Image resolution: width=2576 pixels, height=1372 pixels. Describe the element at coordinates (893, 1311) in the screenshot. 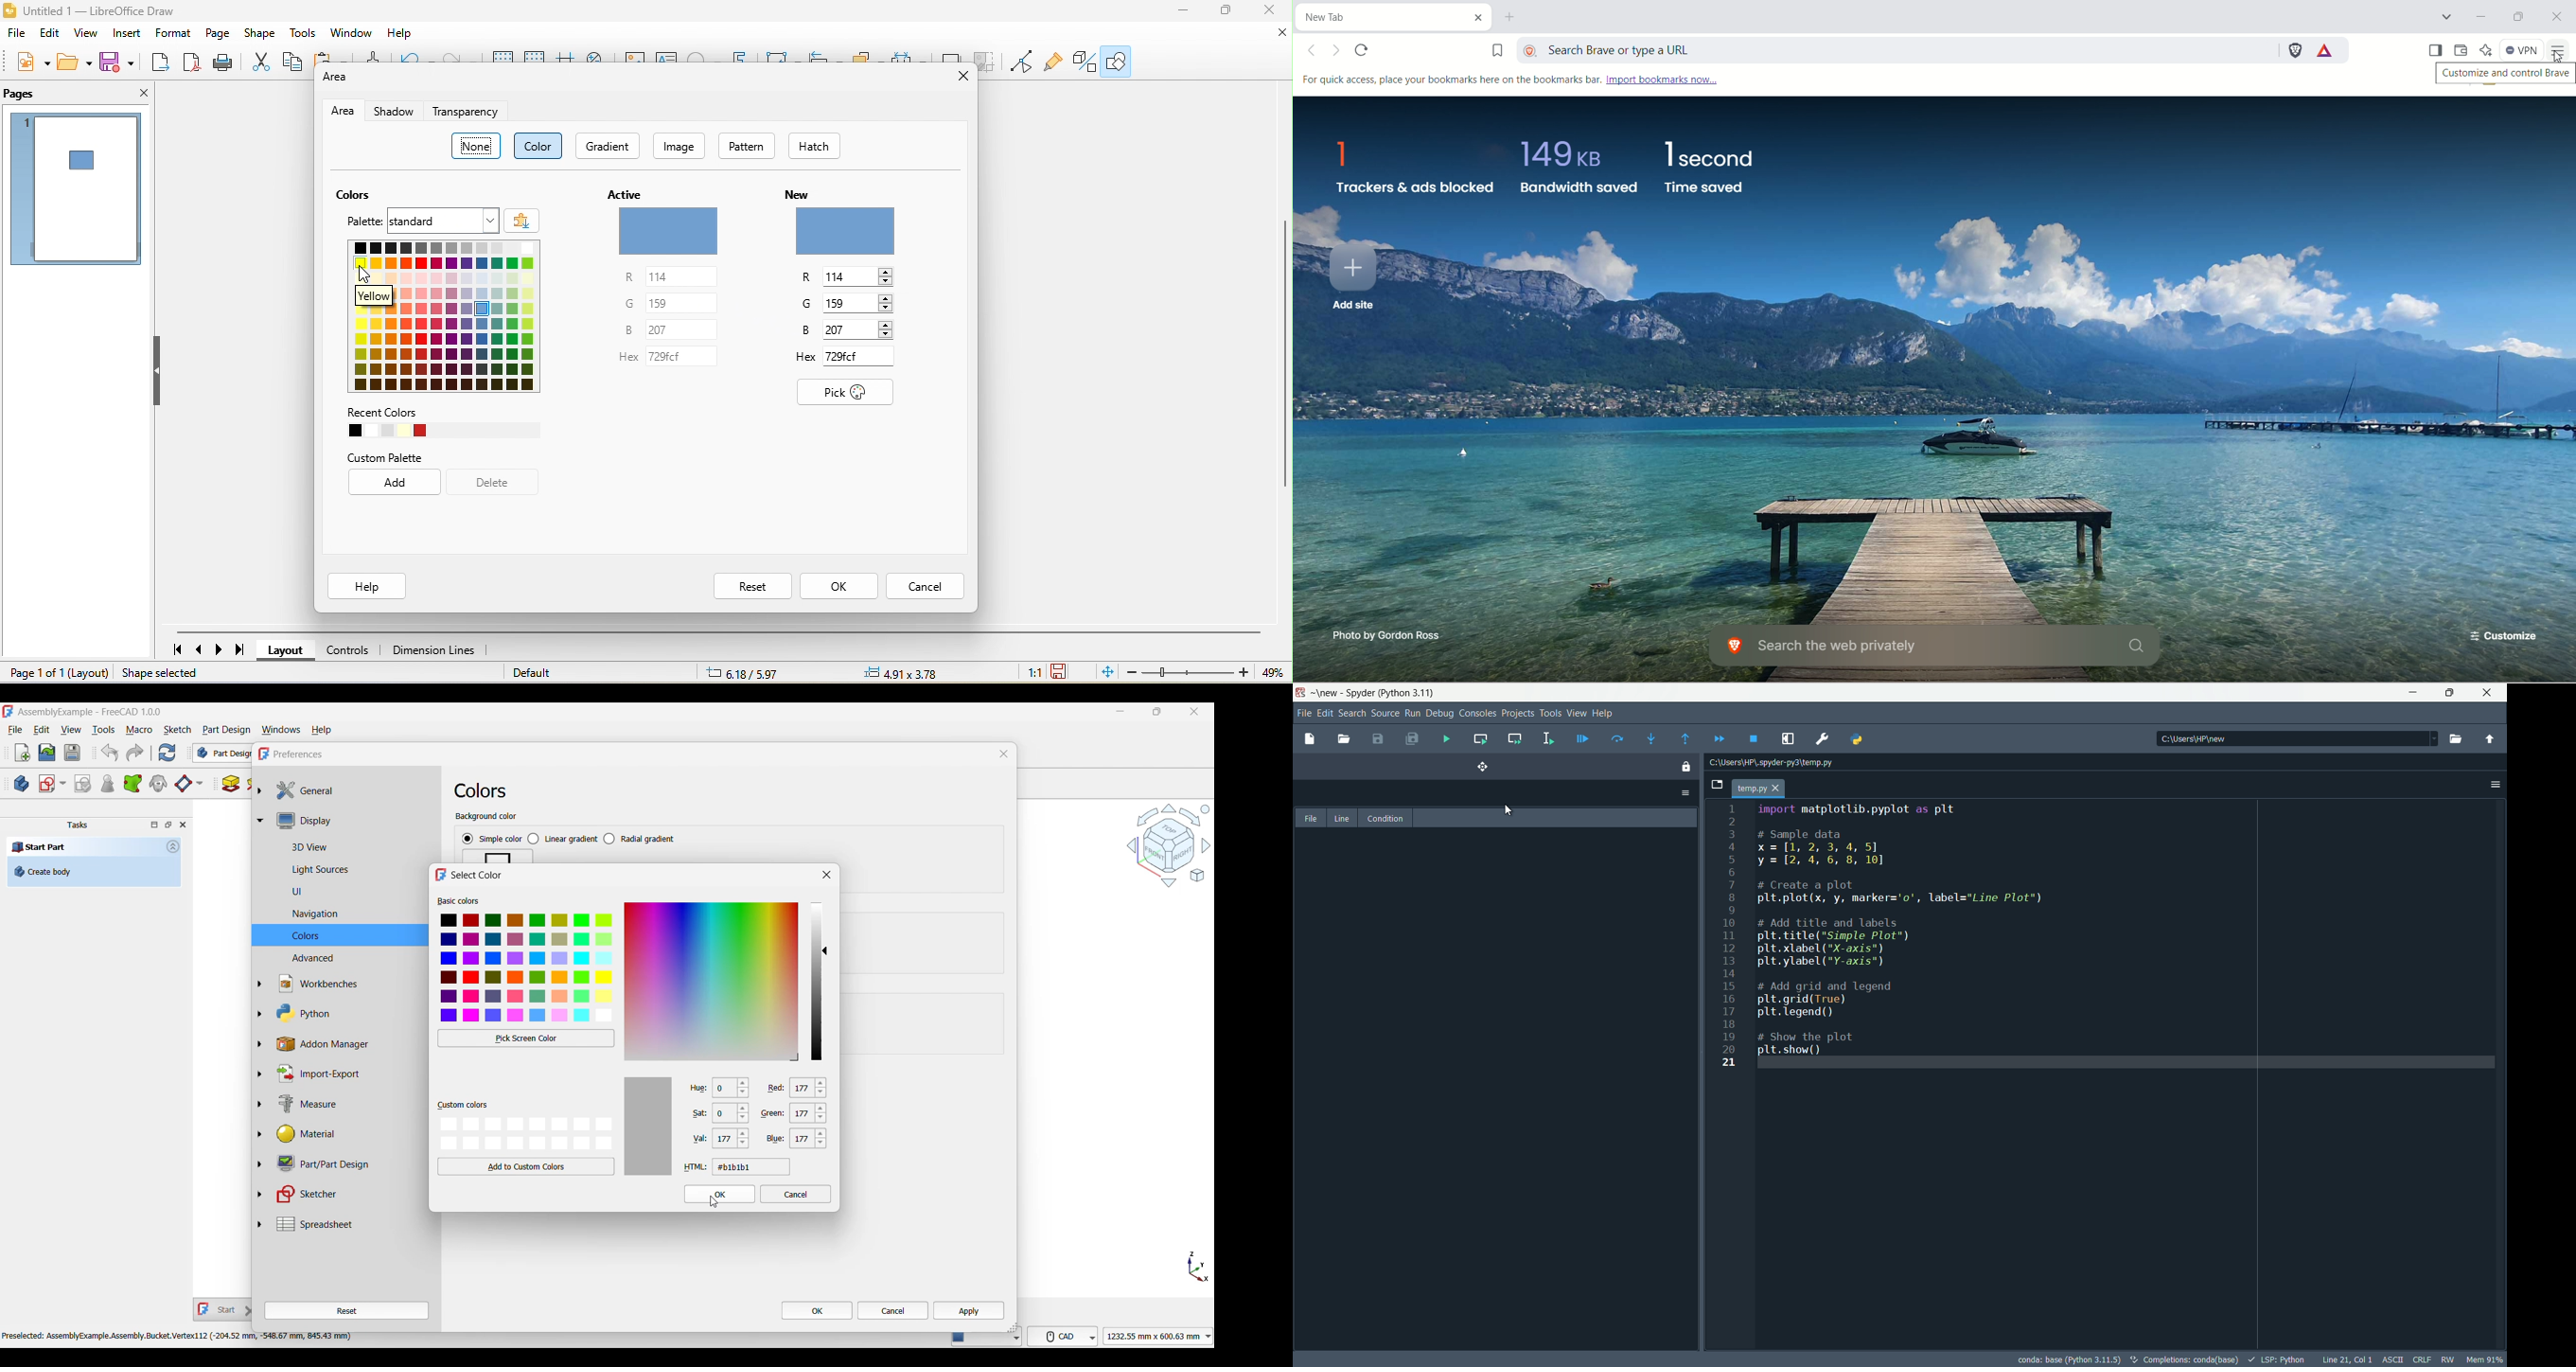

I see `Cancel` at that location.